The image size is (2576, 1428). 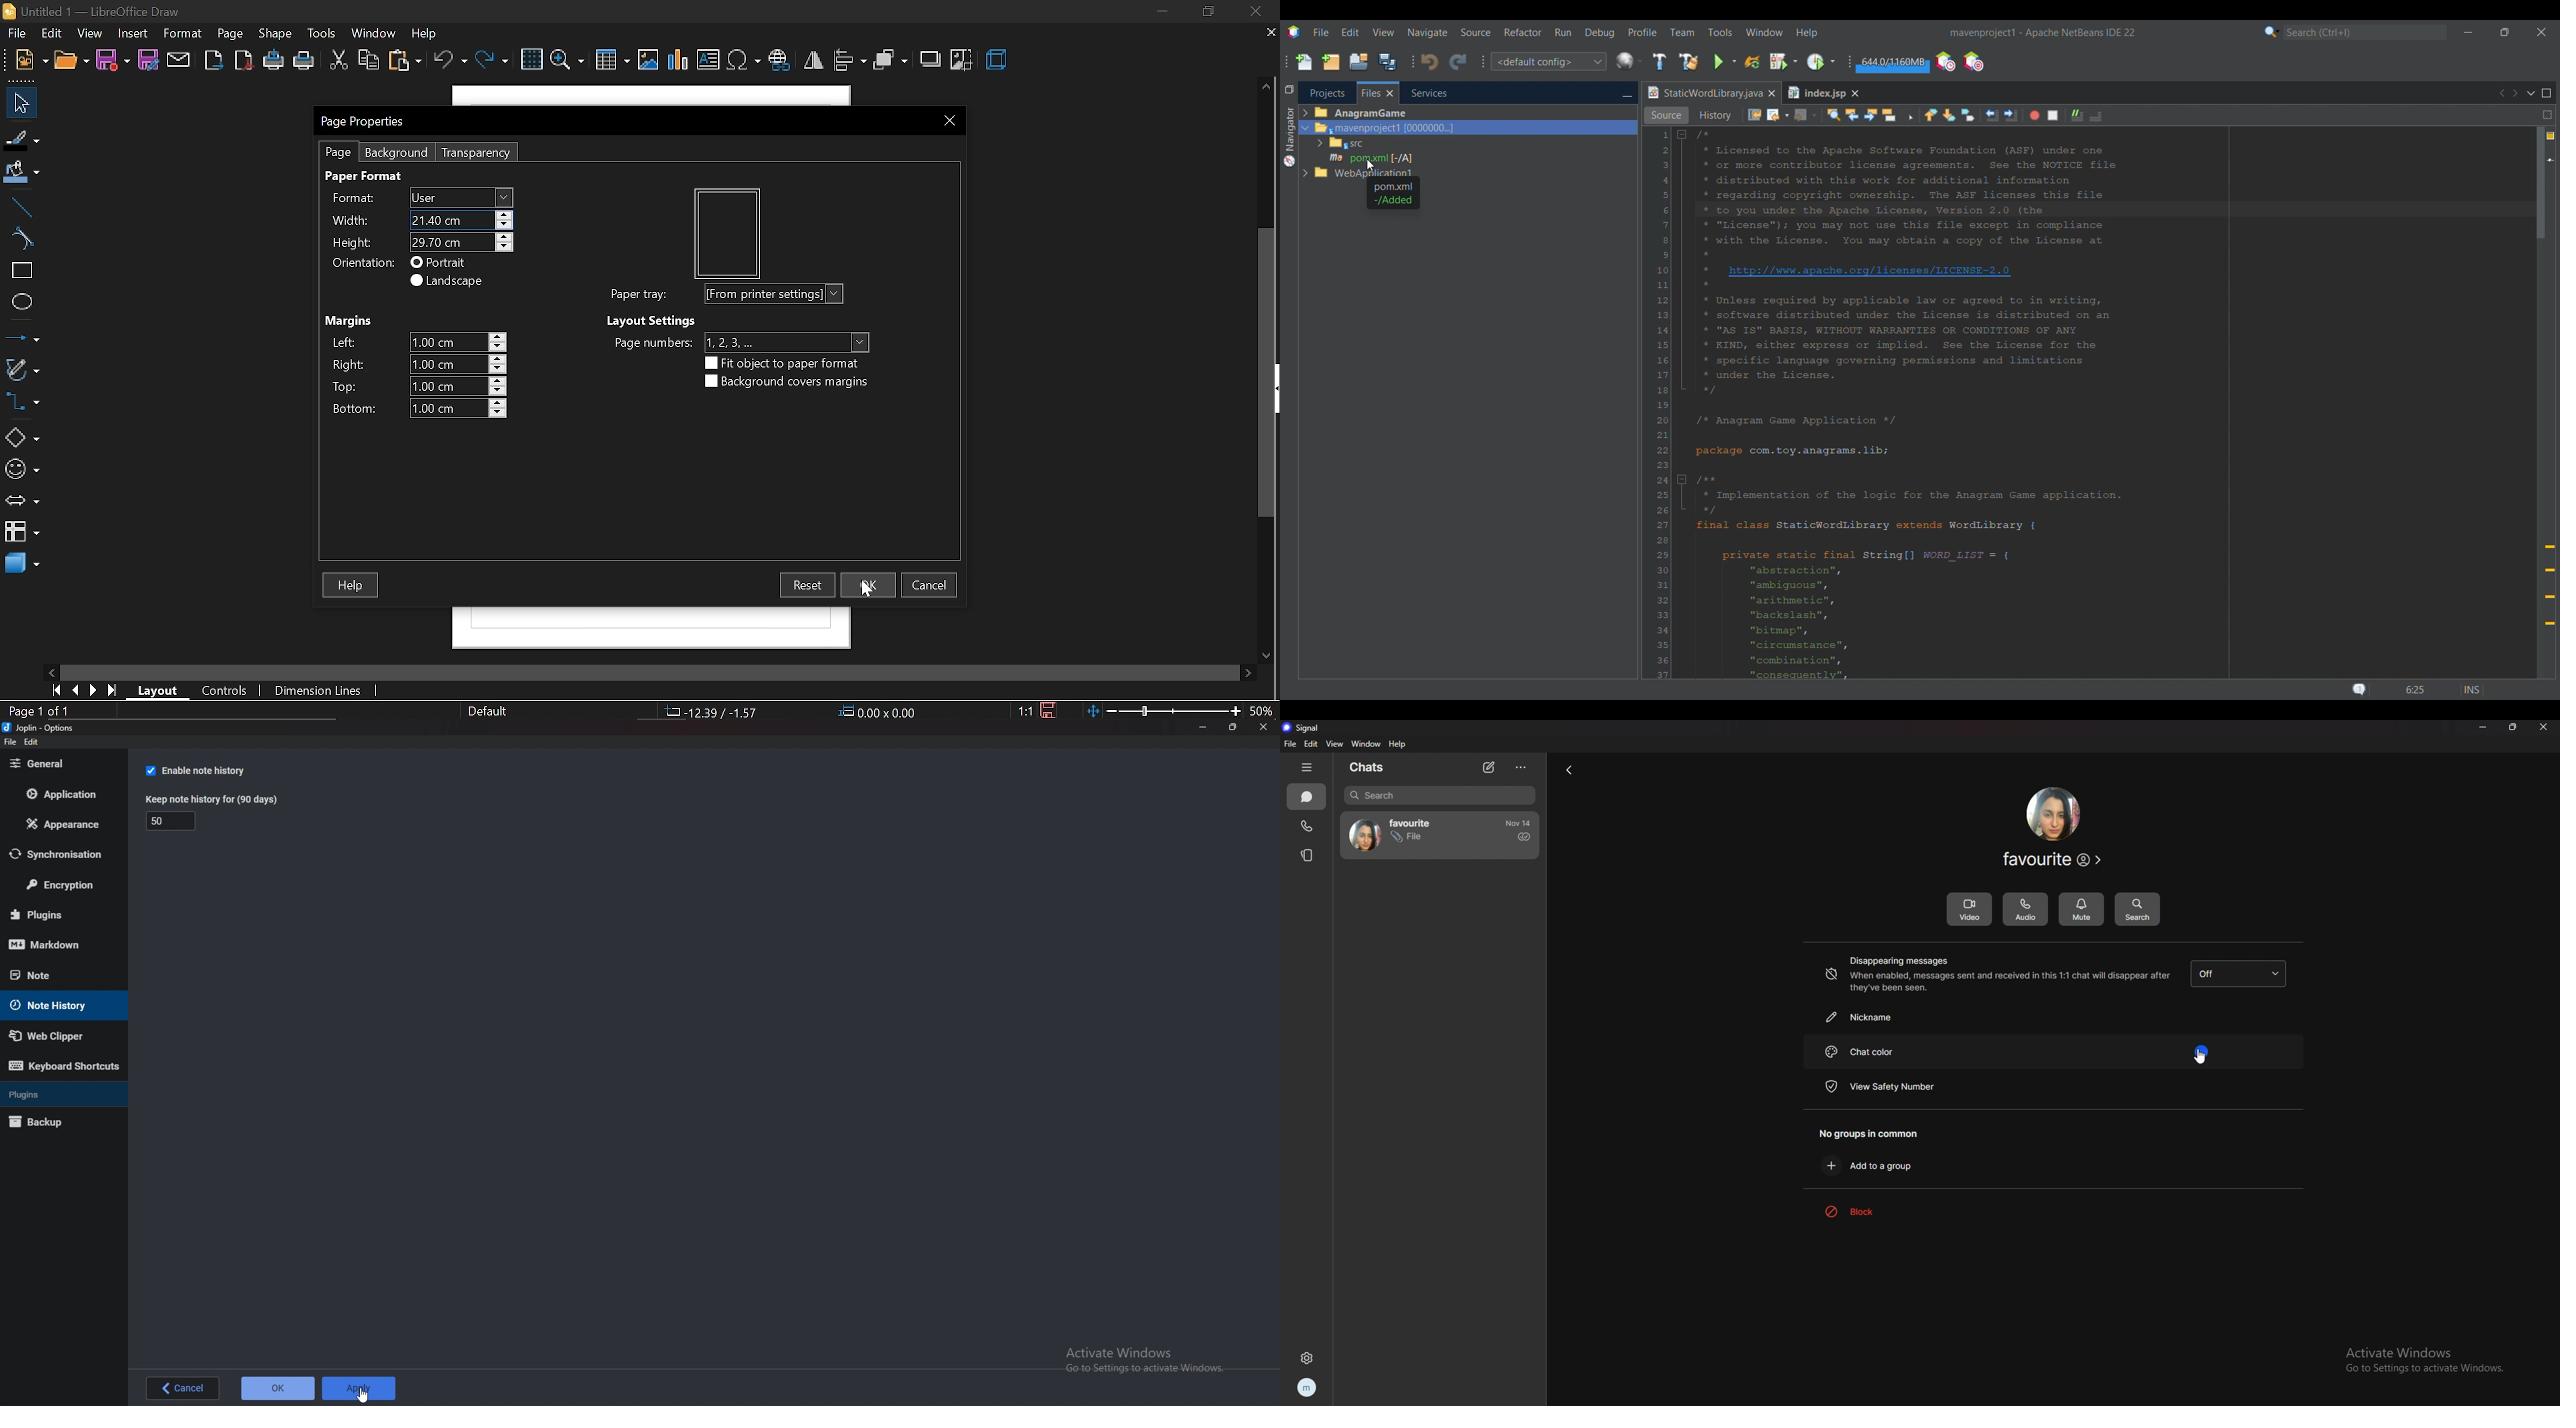 What do you see at coordinates (447, 282) in the screenshot?
I see `landscape` at bounding box center [447, 282].